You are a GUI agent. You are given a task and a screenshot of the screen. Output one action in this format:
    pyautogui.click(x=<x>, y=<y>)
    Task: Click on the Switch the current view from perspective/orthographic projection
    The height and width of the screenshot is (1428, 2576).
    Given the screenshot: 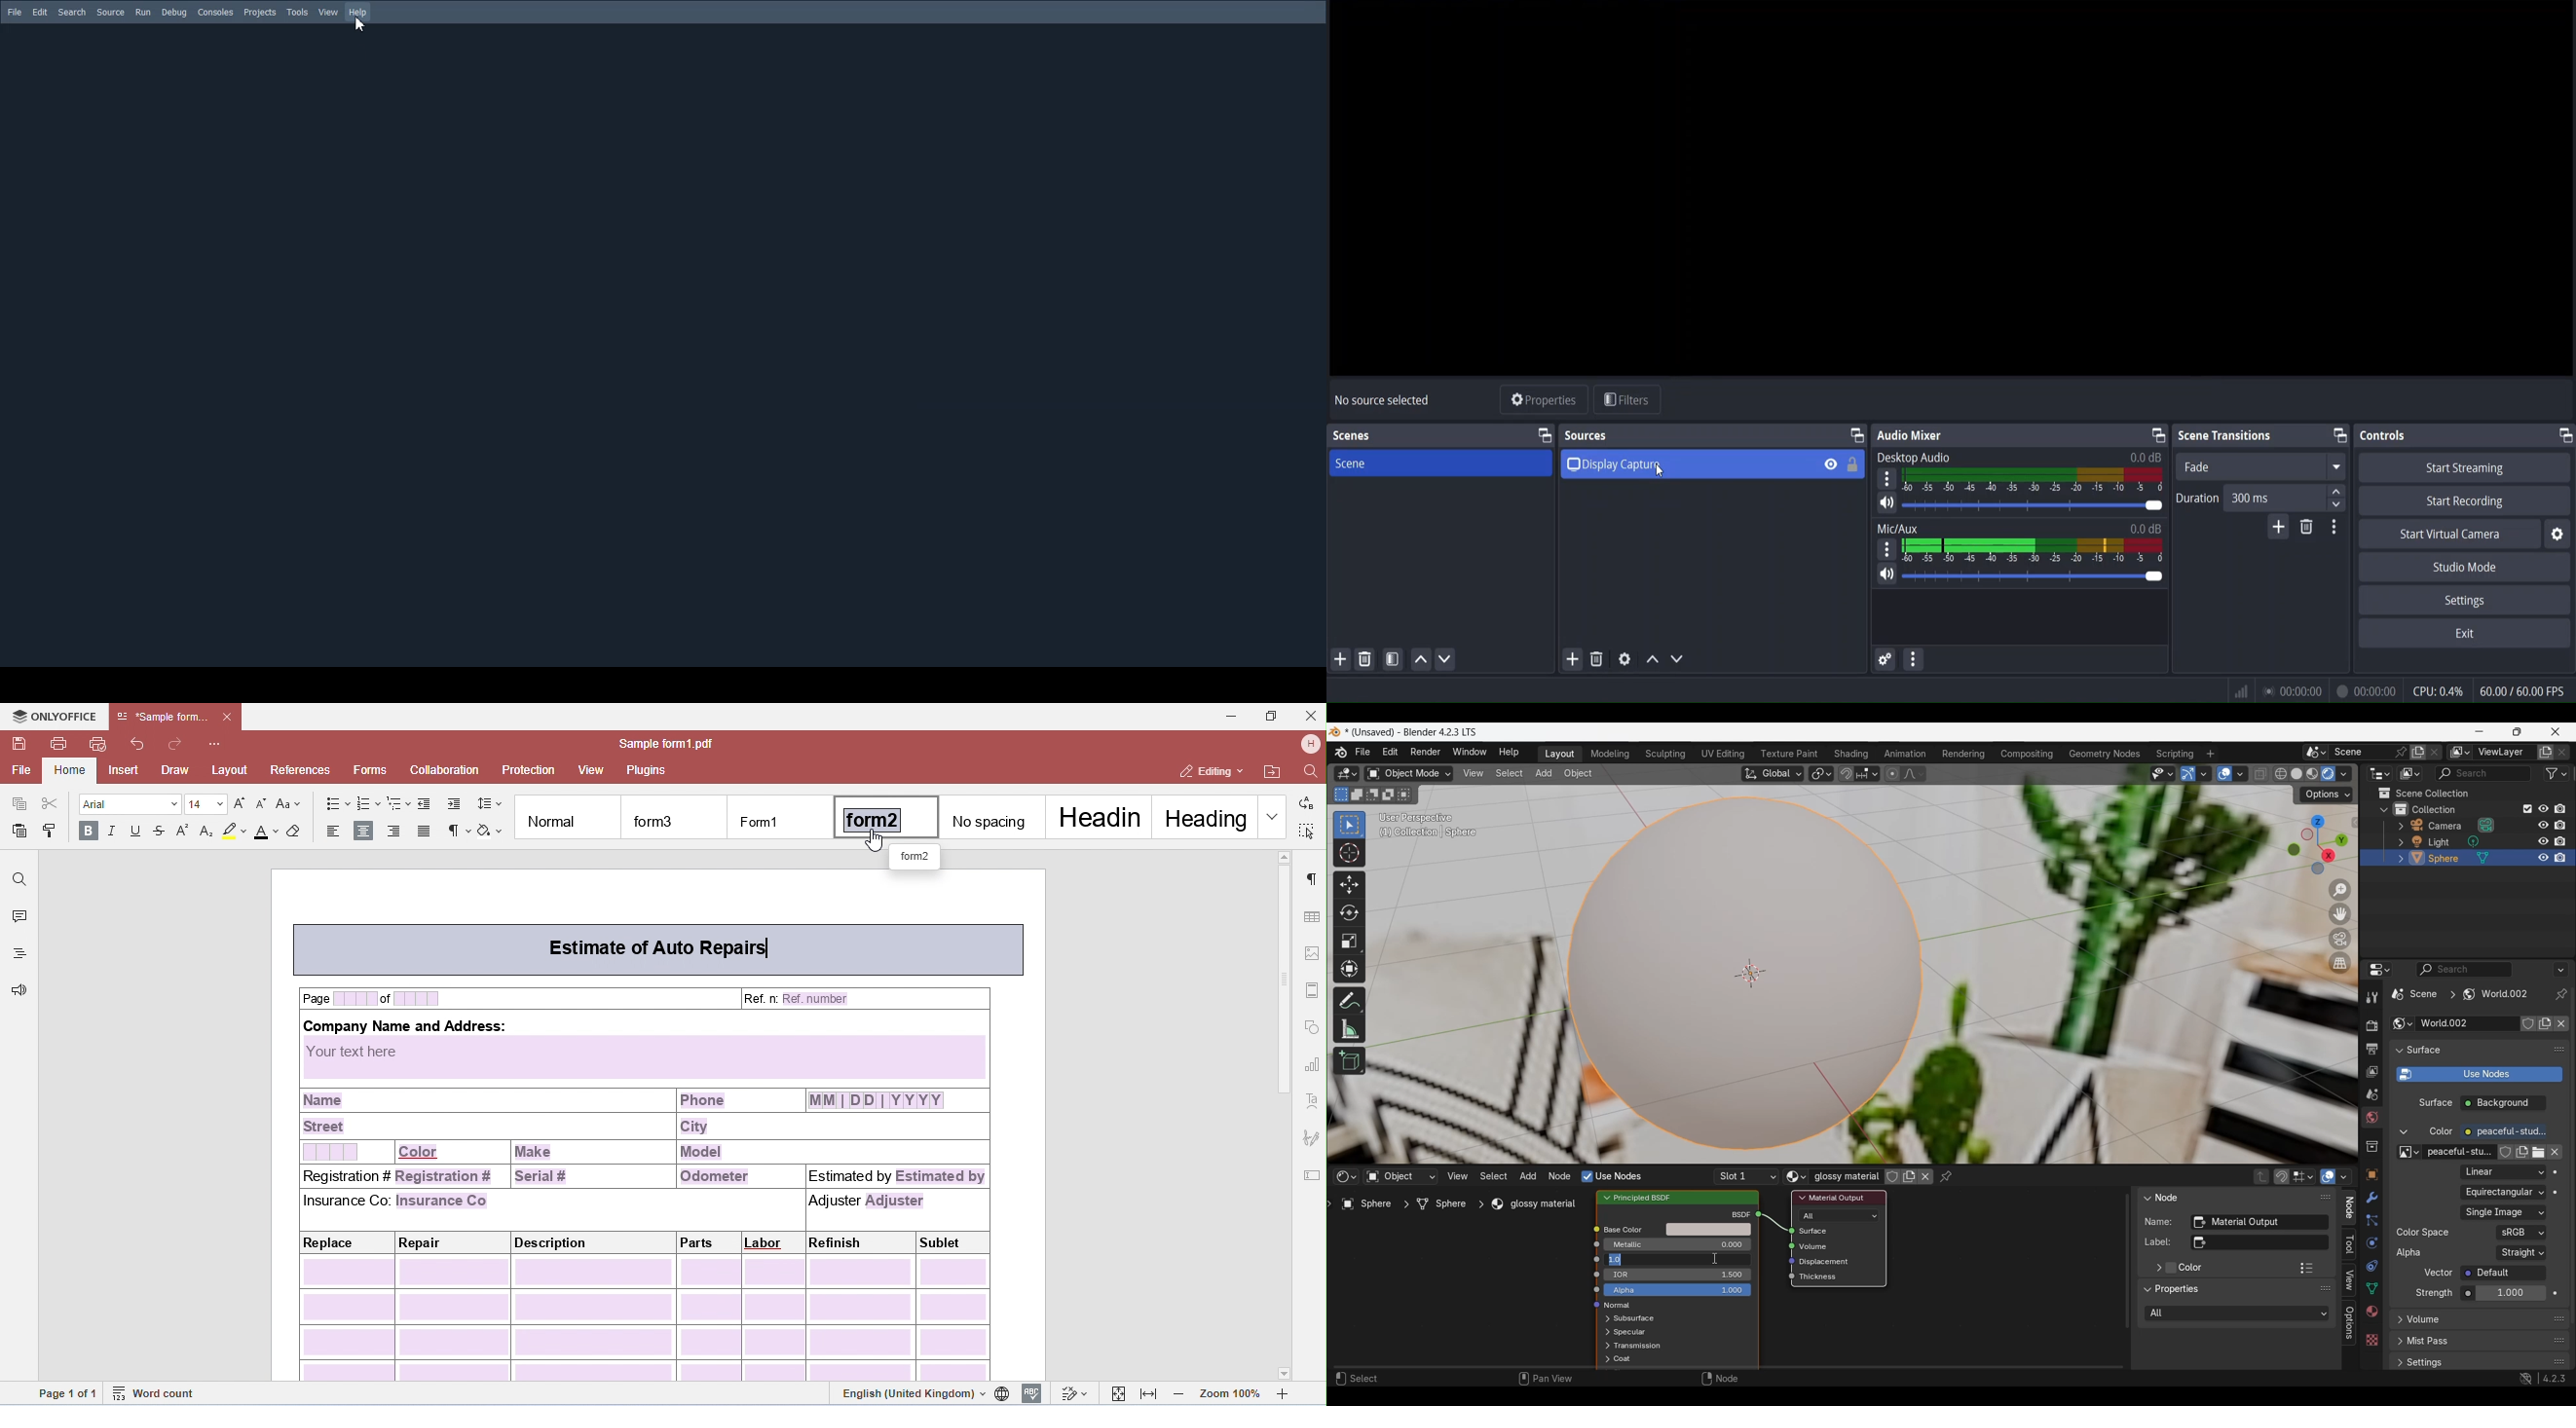 What is the action you would take?
    pyautogui.click(x=2341, y=963)
    